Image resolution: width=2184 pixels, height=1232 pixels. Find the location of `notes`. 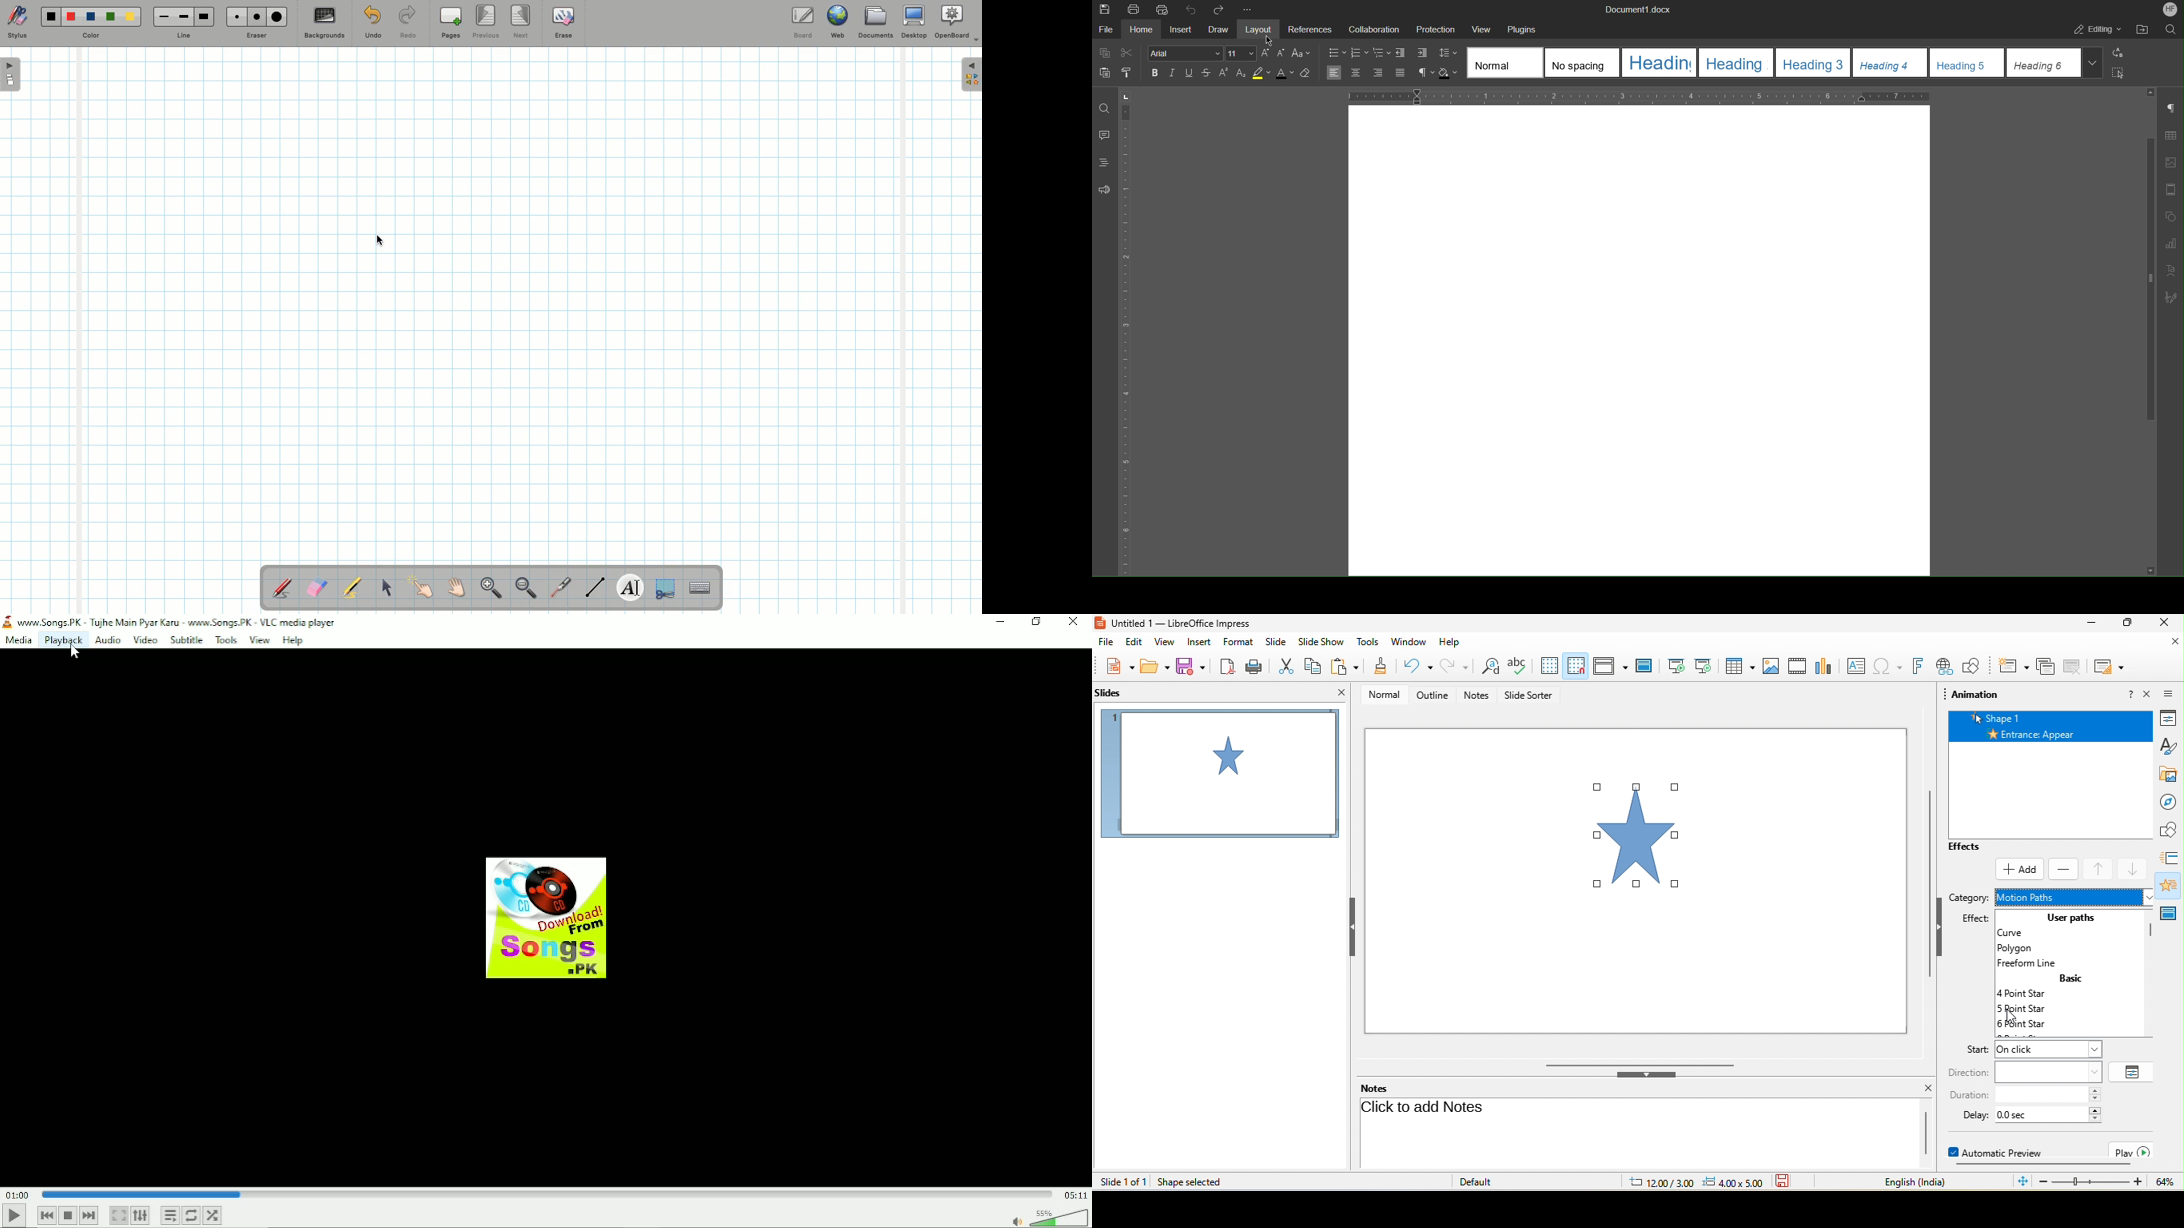

notes is located at coordinates (1377, 1088).